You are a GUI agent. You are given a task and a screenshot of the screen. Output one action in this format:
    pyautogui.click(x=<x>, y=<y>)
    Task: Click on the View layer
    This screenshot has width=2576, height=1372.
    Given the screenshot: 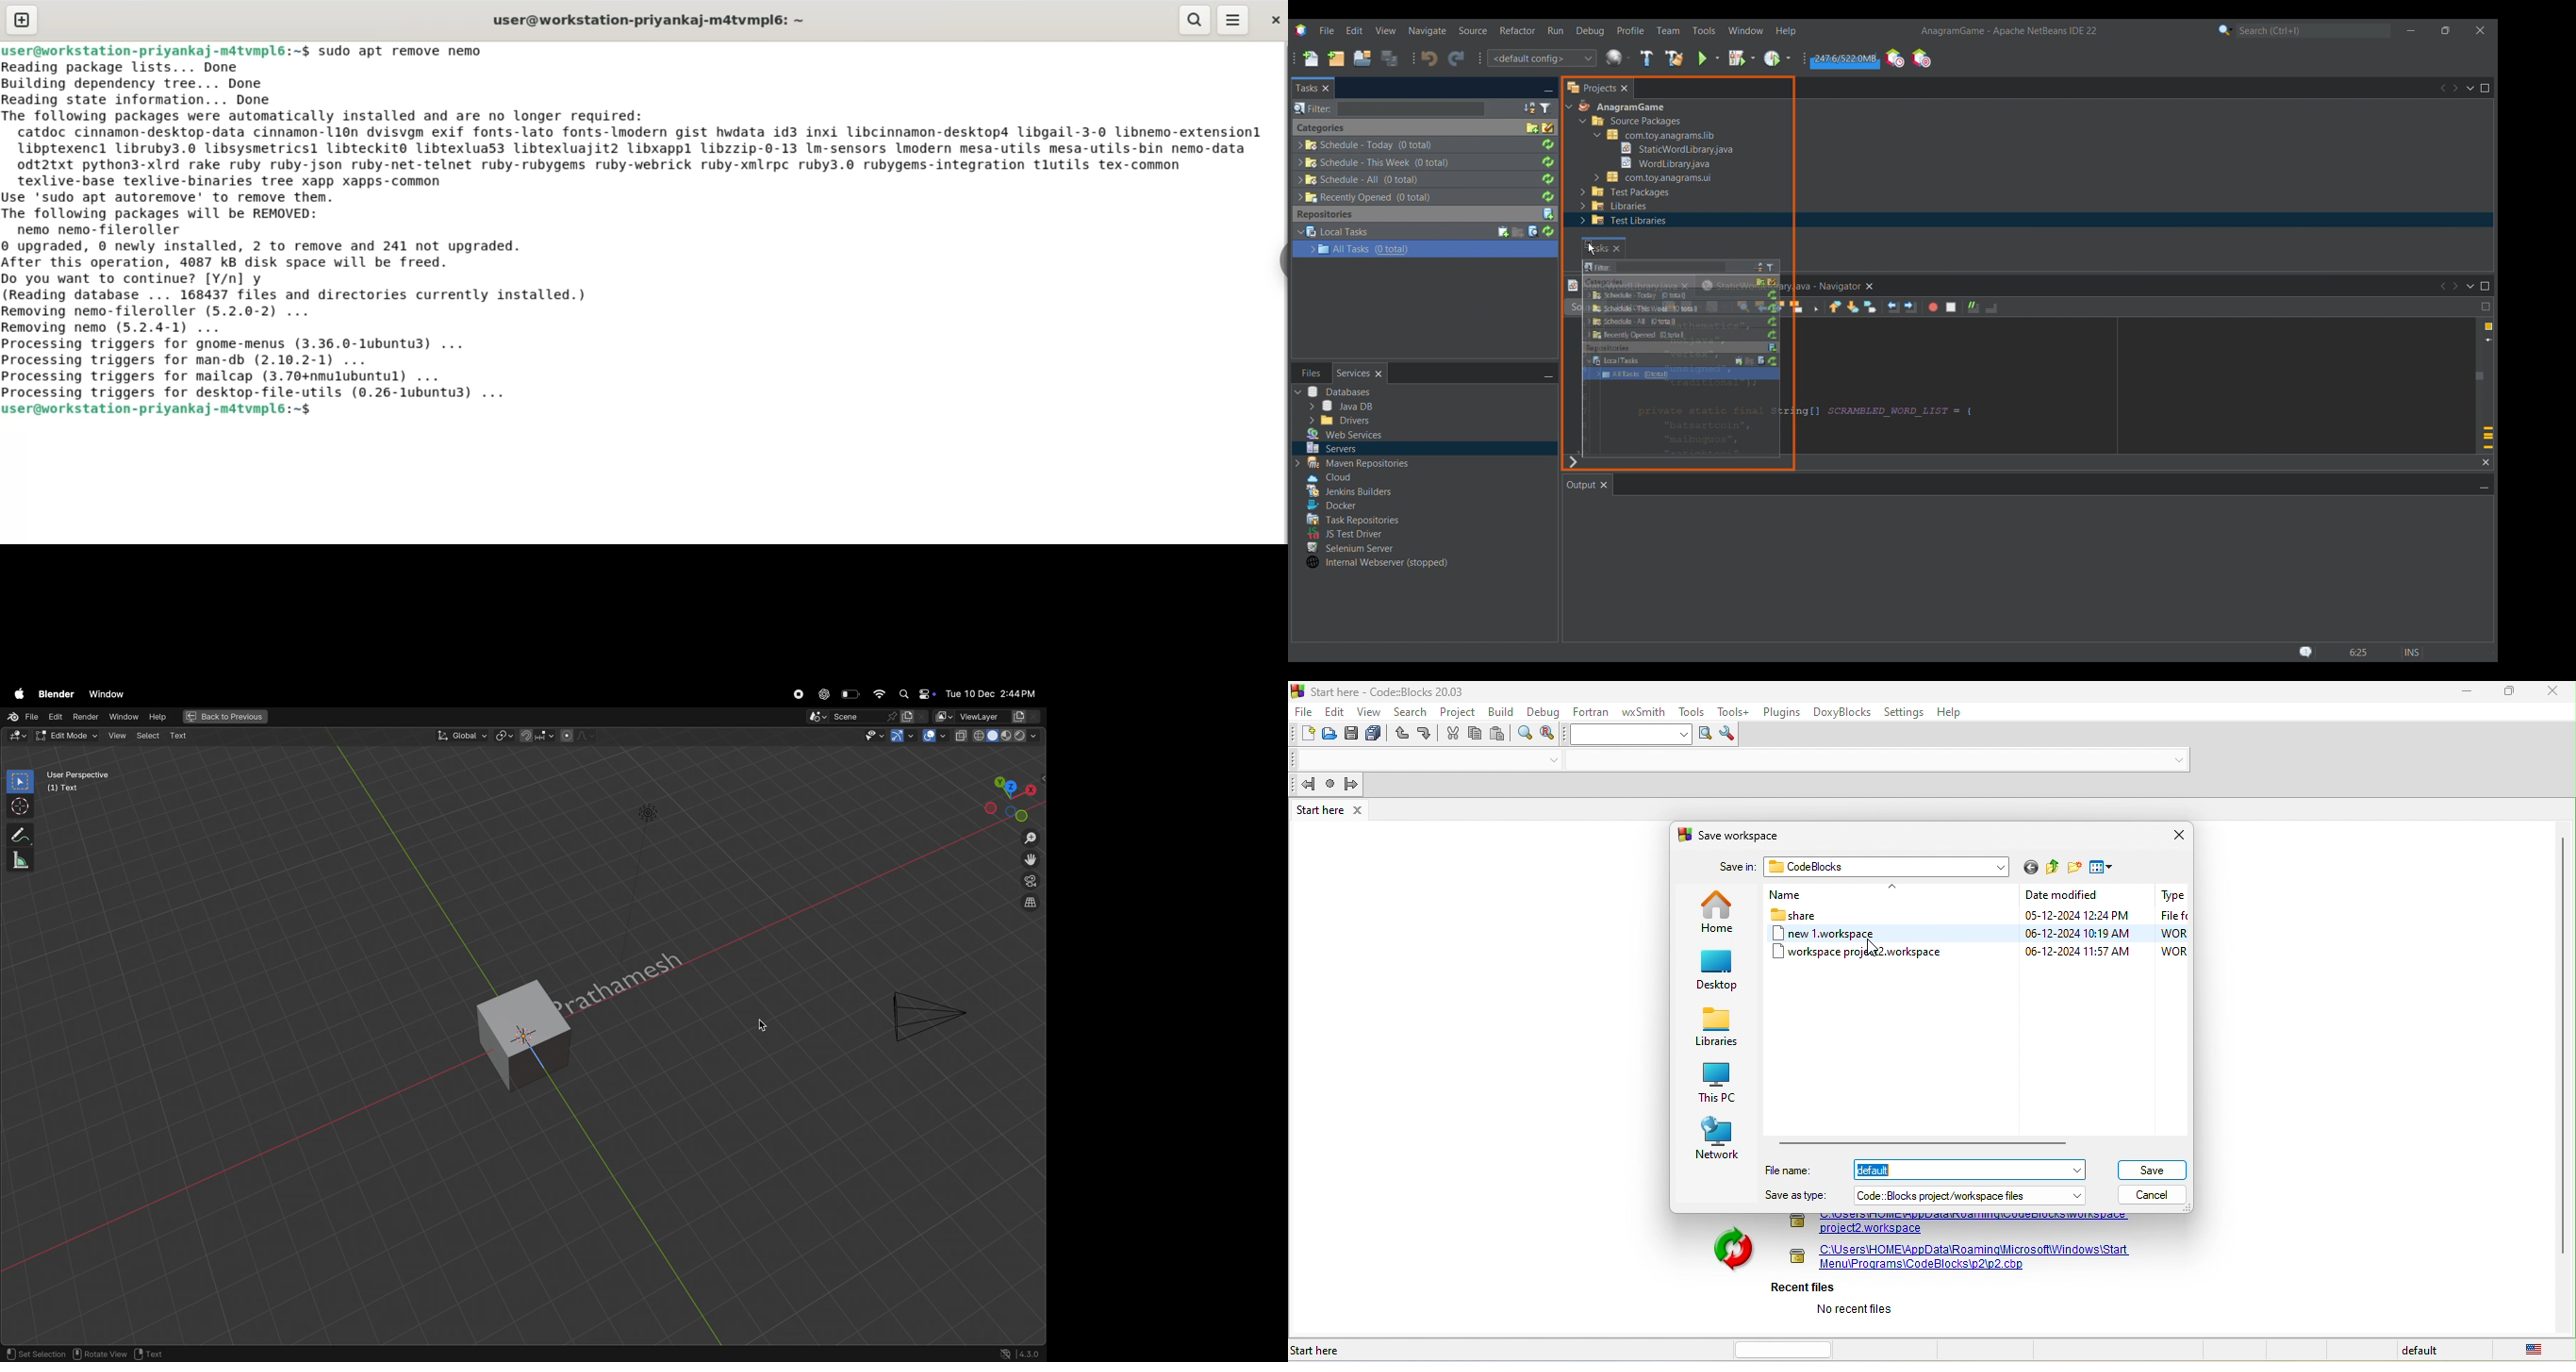 What is the action you would take?
    pyautogui.click(x=989, y=717)
    